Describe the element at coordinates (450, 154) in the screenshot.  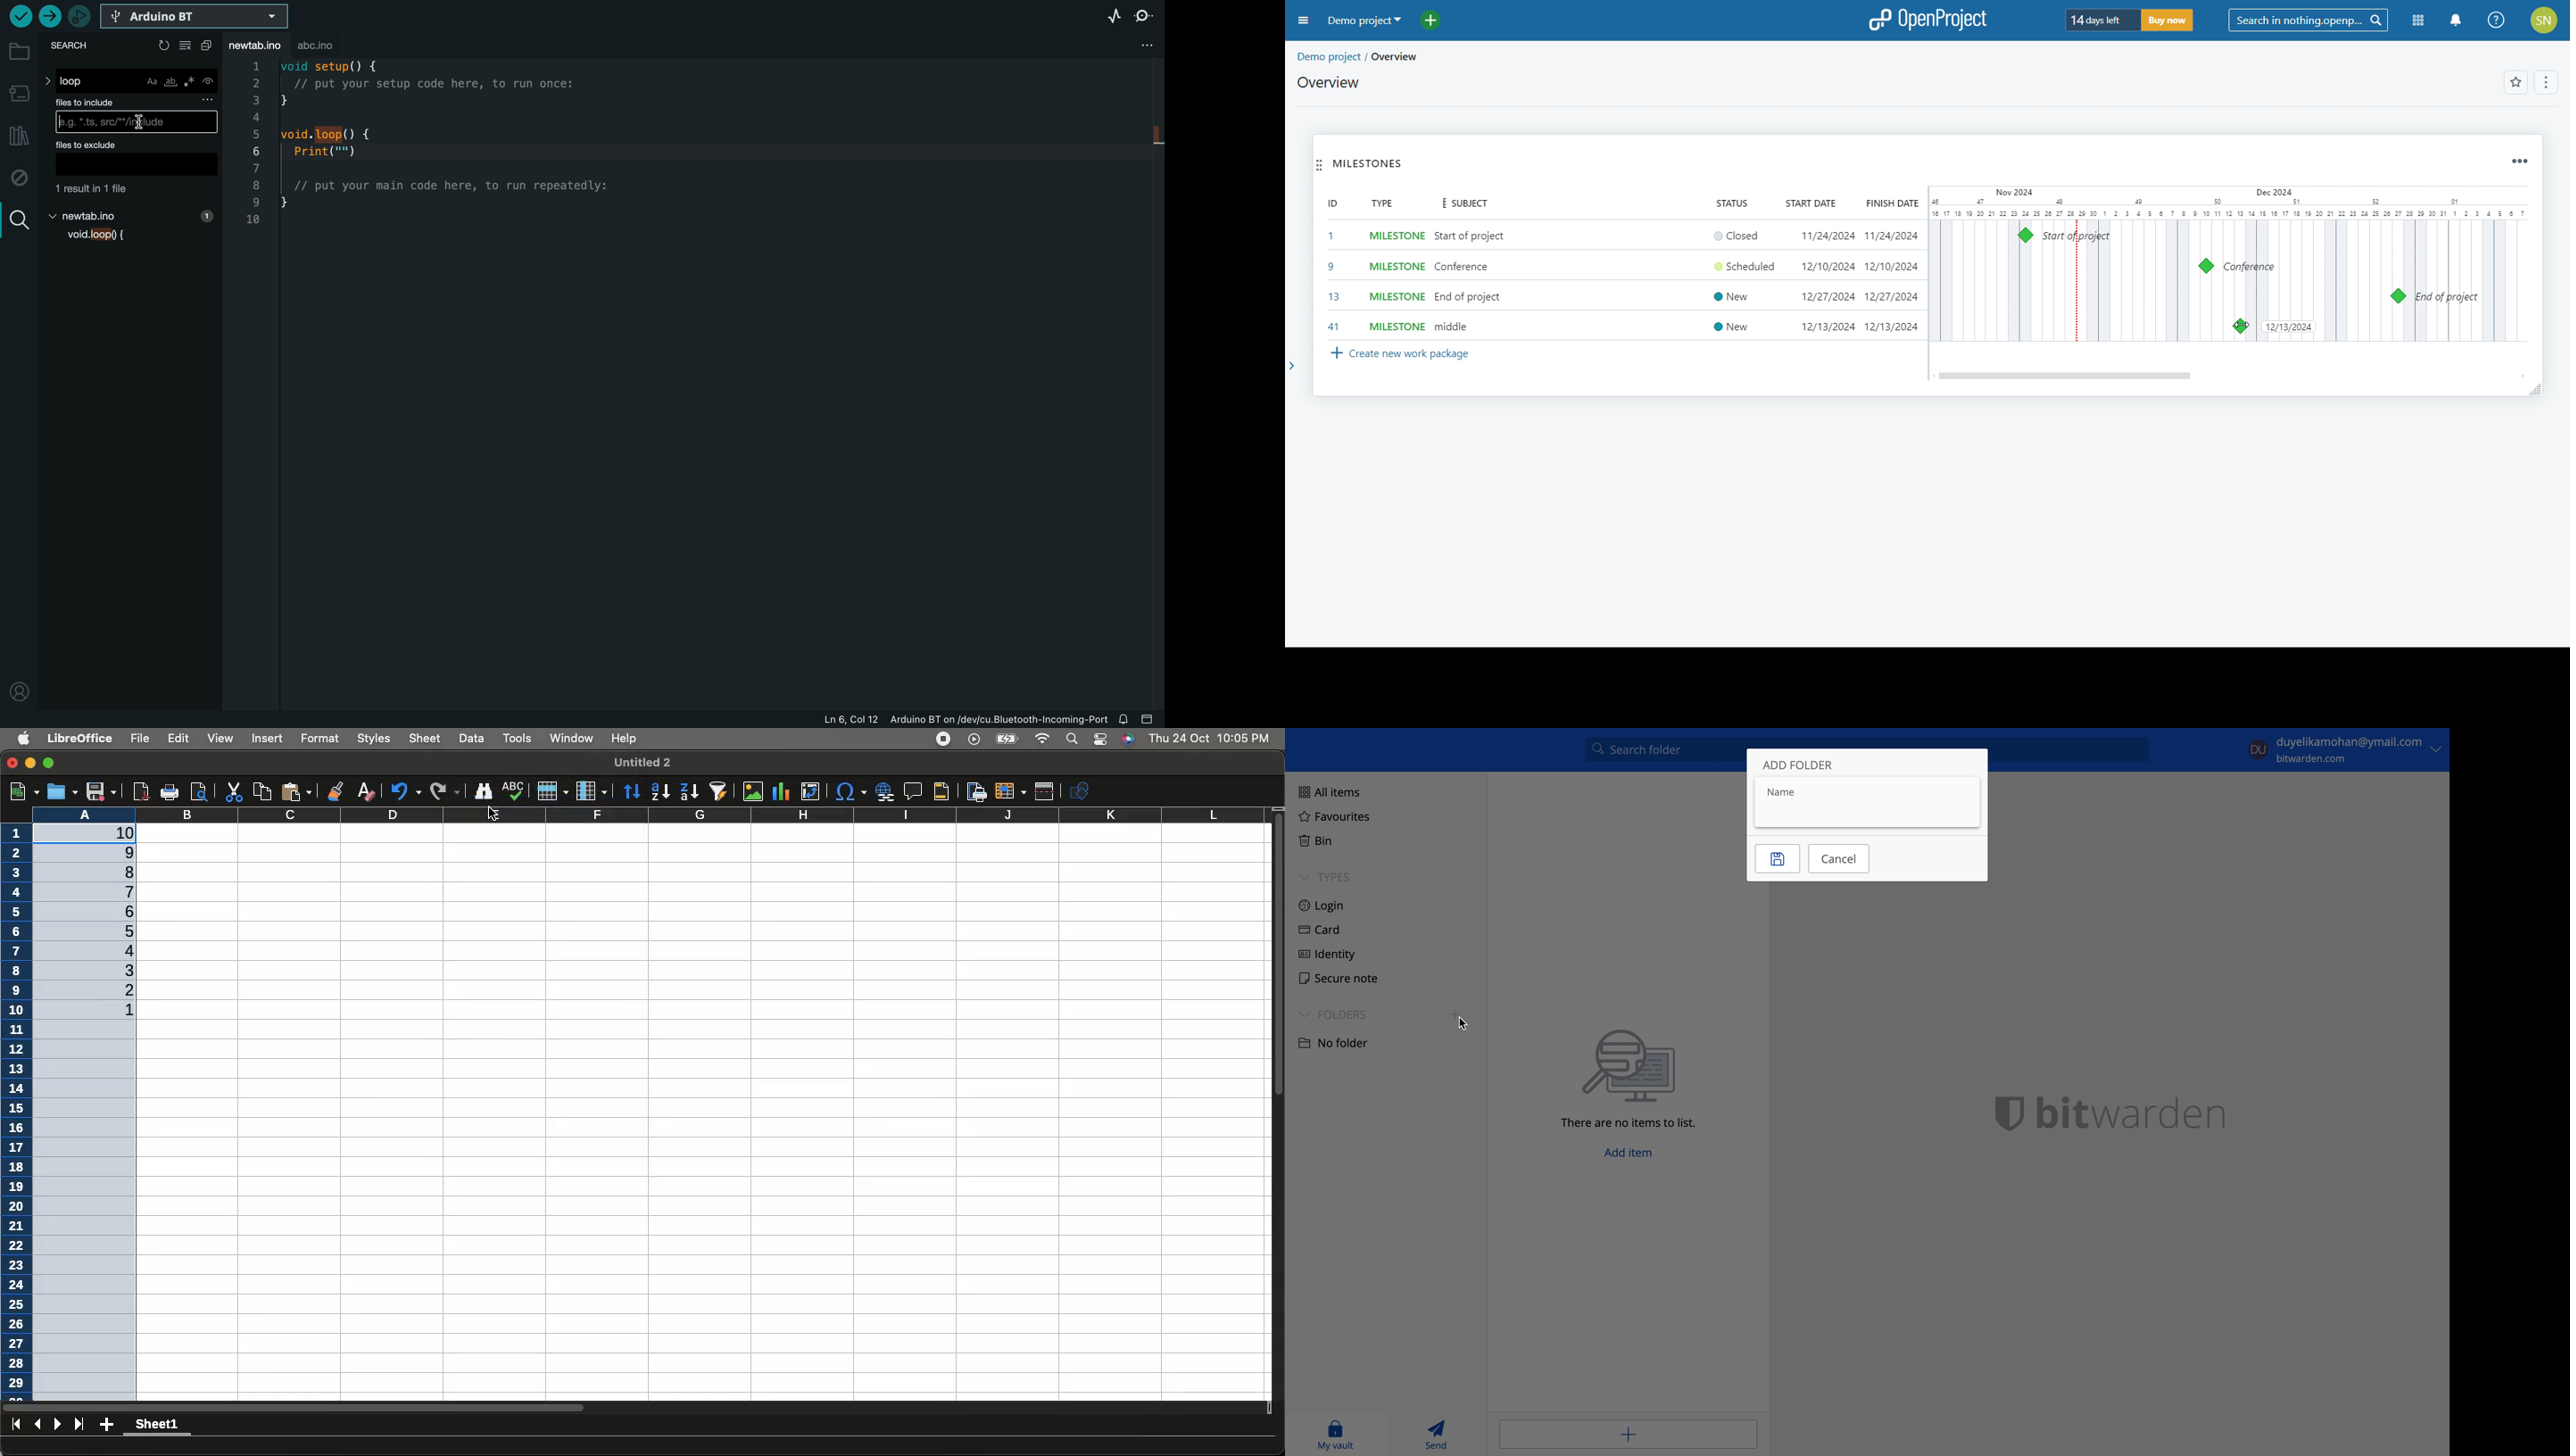
I see `void setup() {// put your setup code here, to run once:}void. loop() {Print("")// put your main code here, to run repeatedly:}` at that location.